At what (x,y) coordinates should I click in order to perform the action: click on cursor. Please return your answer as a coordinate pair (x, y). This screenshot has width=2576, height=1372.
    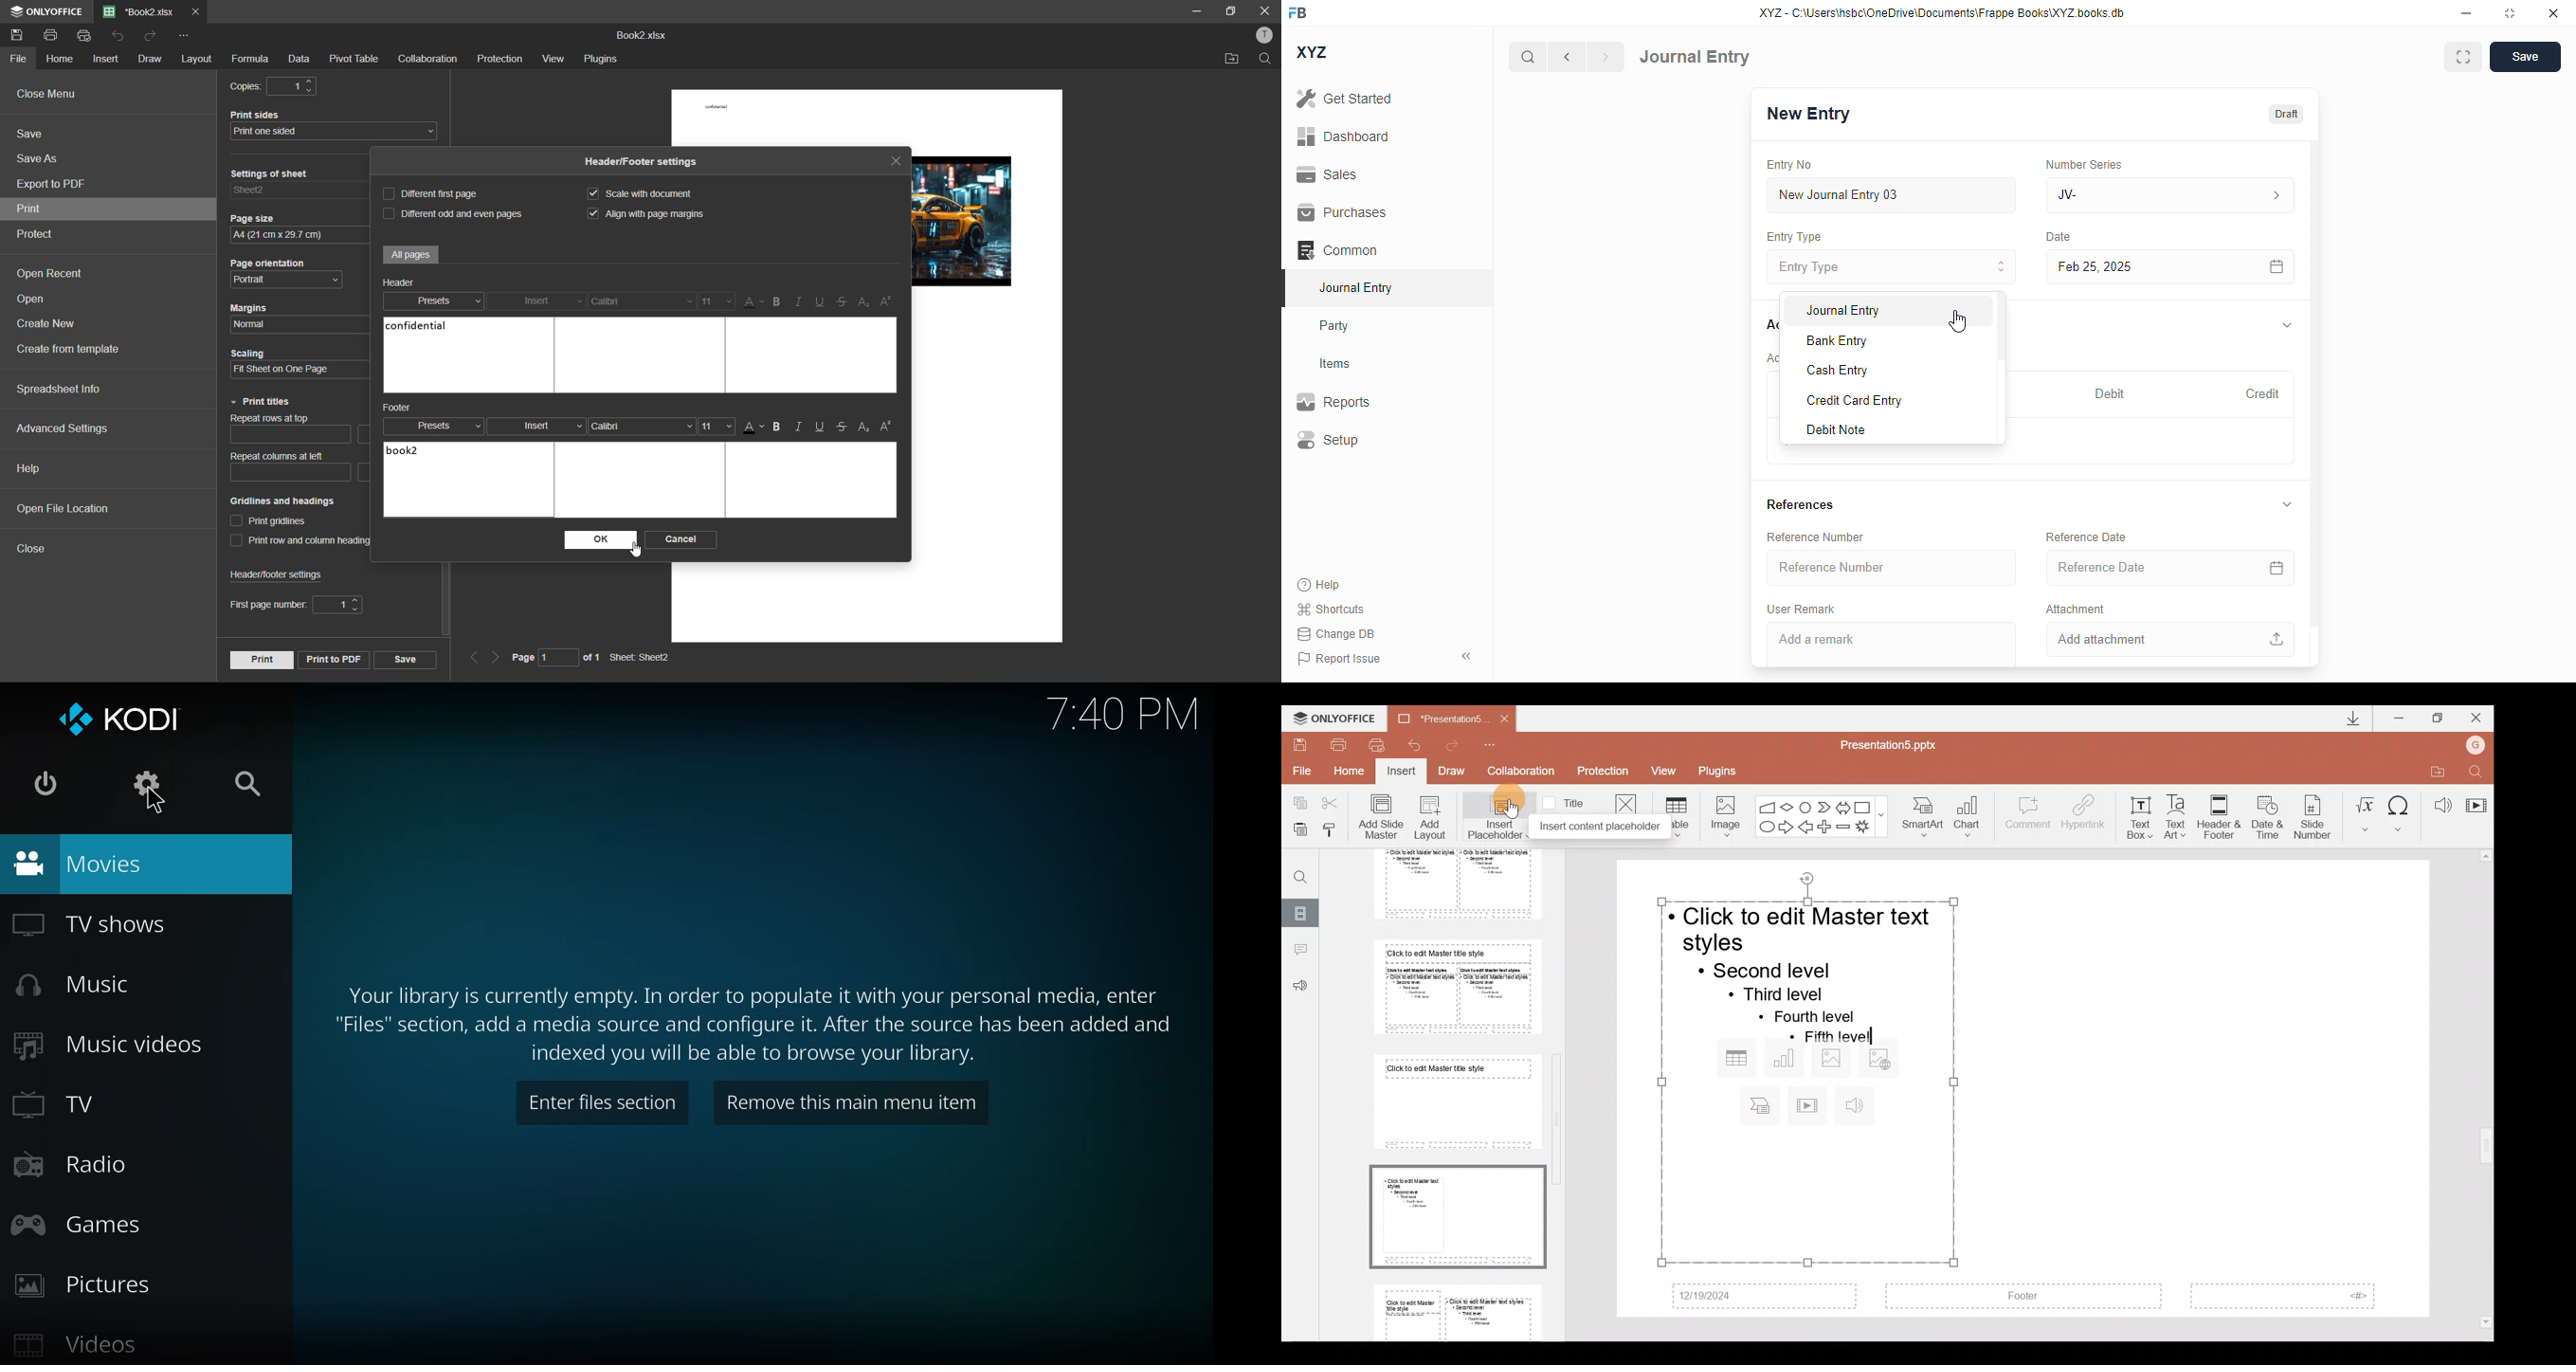
    Looking at the image, I should click on (1956, 320).